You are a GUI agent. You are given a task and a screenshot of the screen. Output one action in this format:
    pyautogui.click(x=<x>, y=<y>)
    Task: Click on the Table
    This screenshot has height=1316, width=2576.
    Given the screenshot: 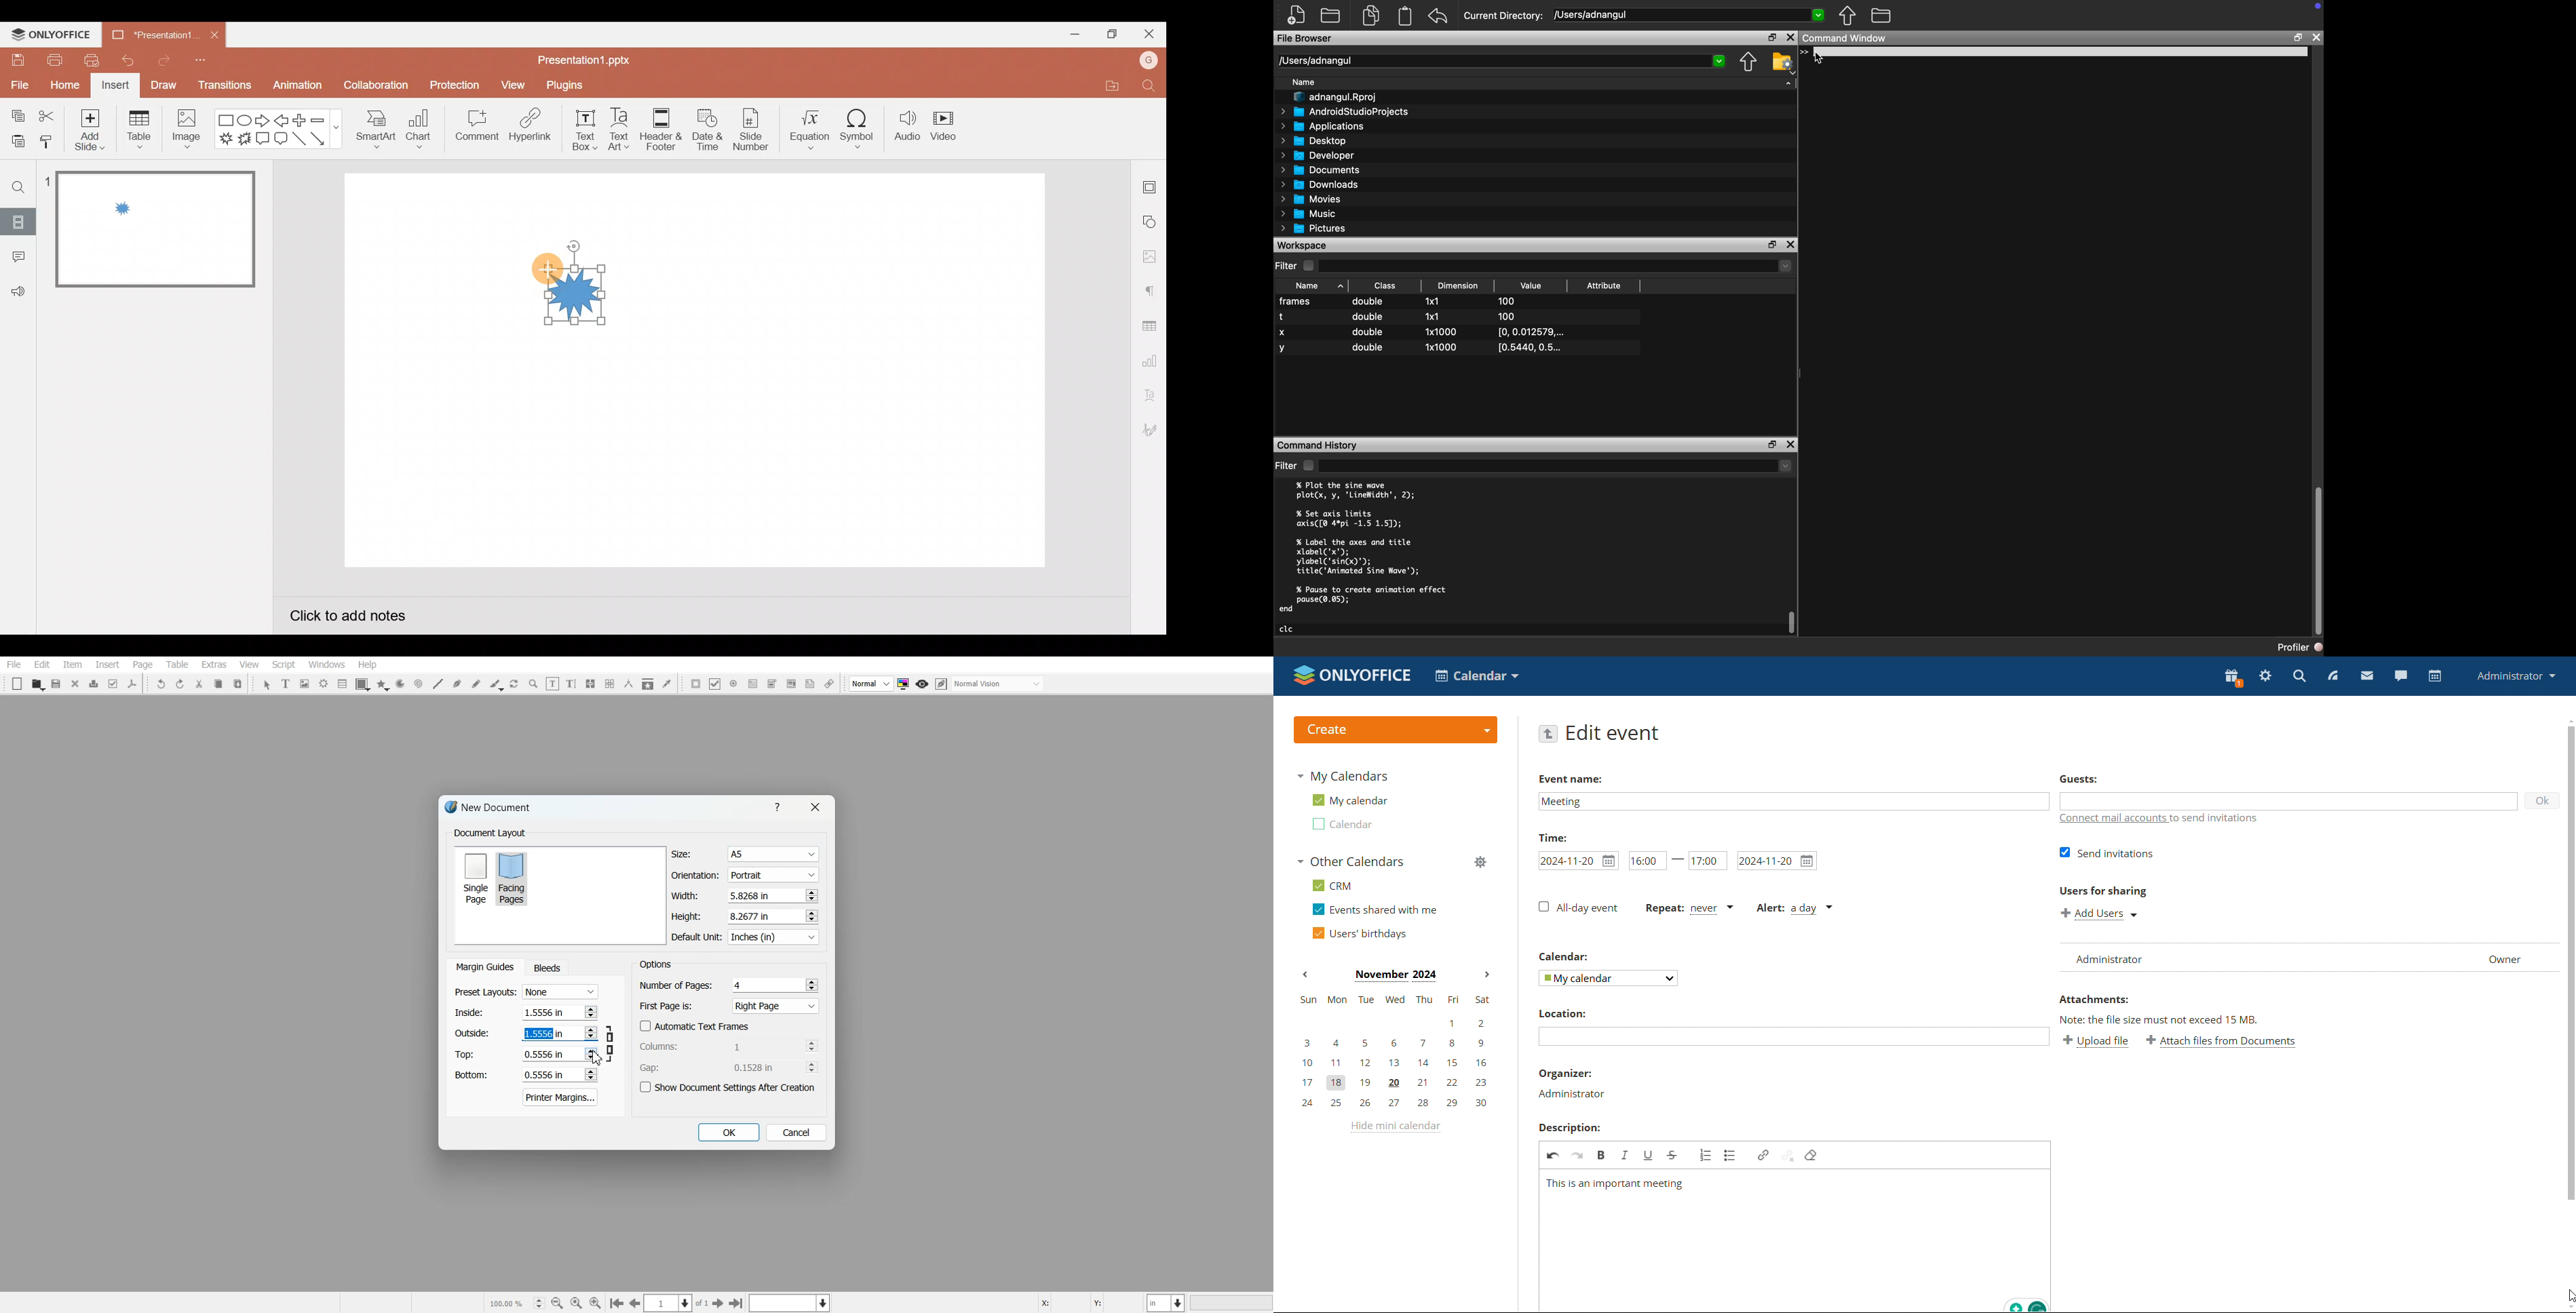 What is the action you would take?
    pyautogui.click(x=137, y=130)
    